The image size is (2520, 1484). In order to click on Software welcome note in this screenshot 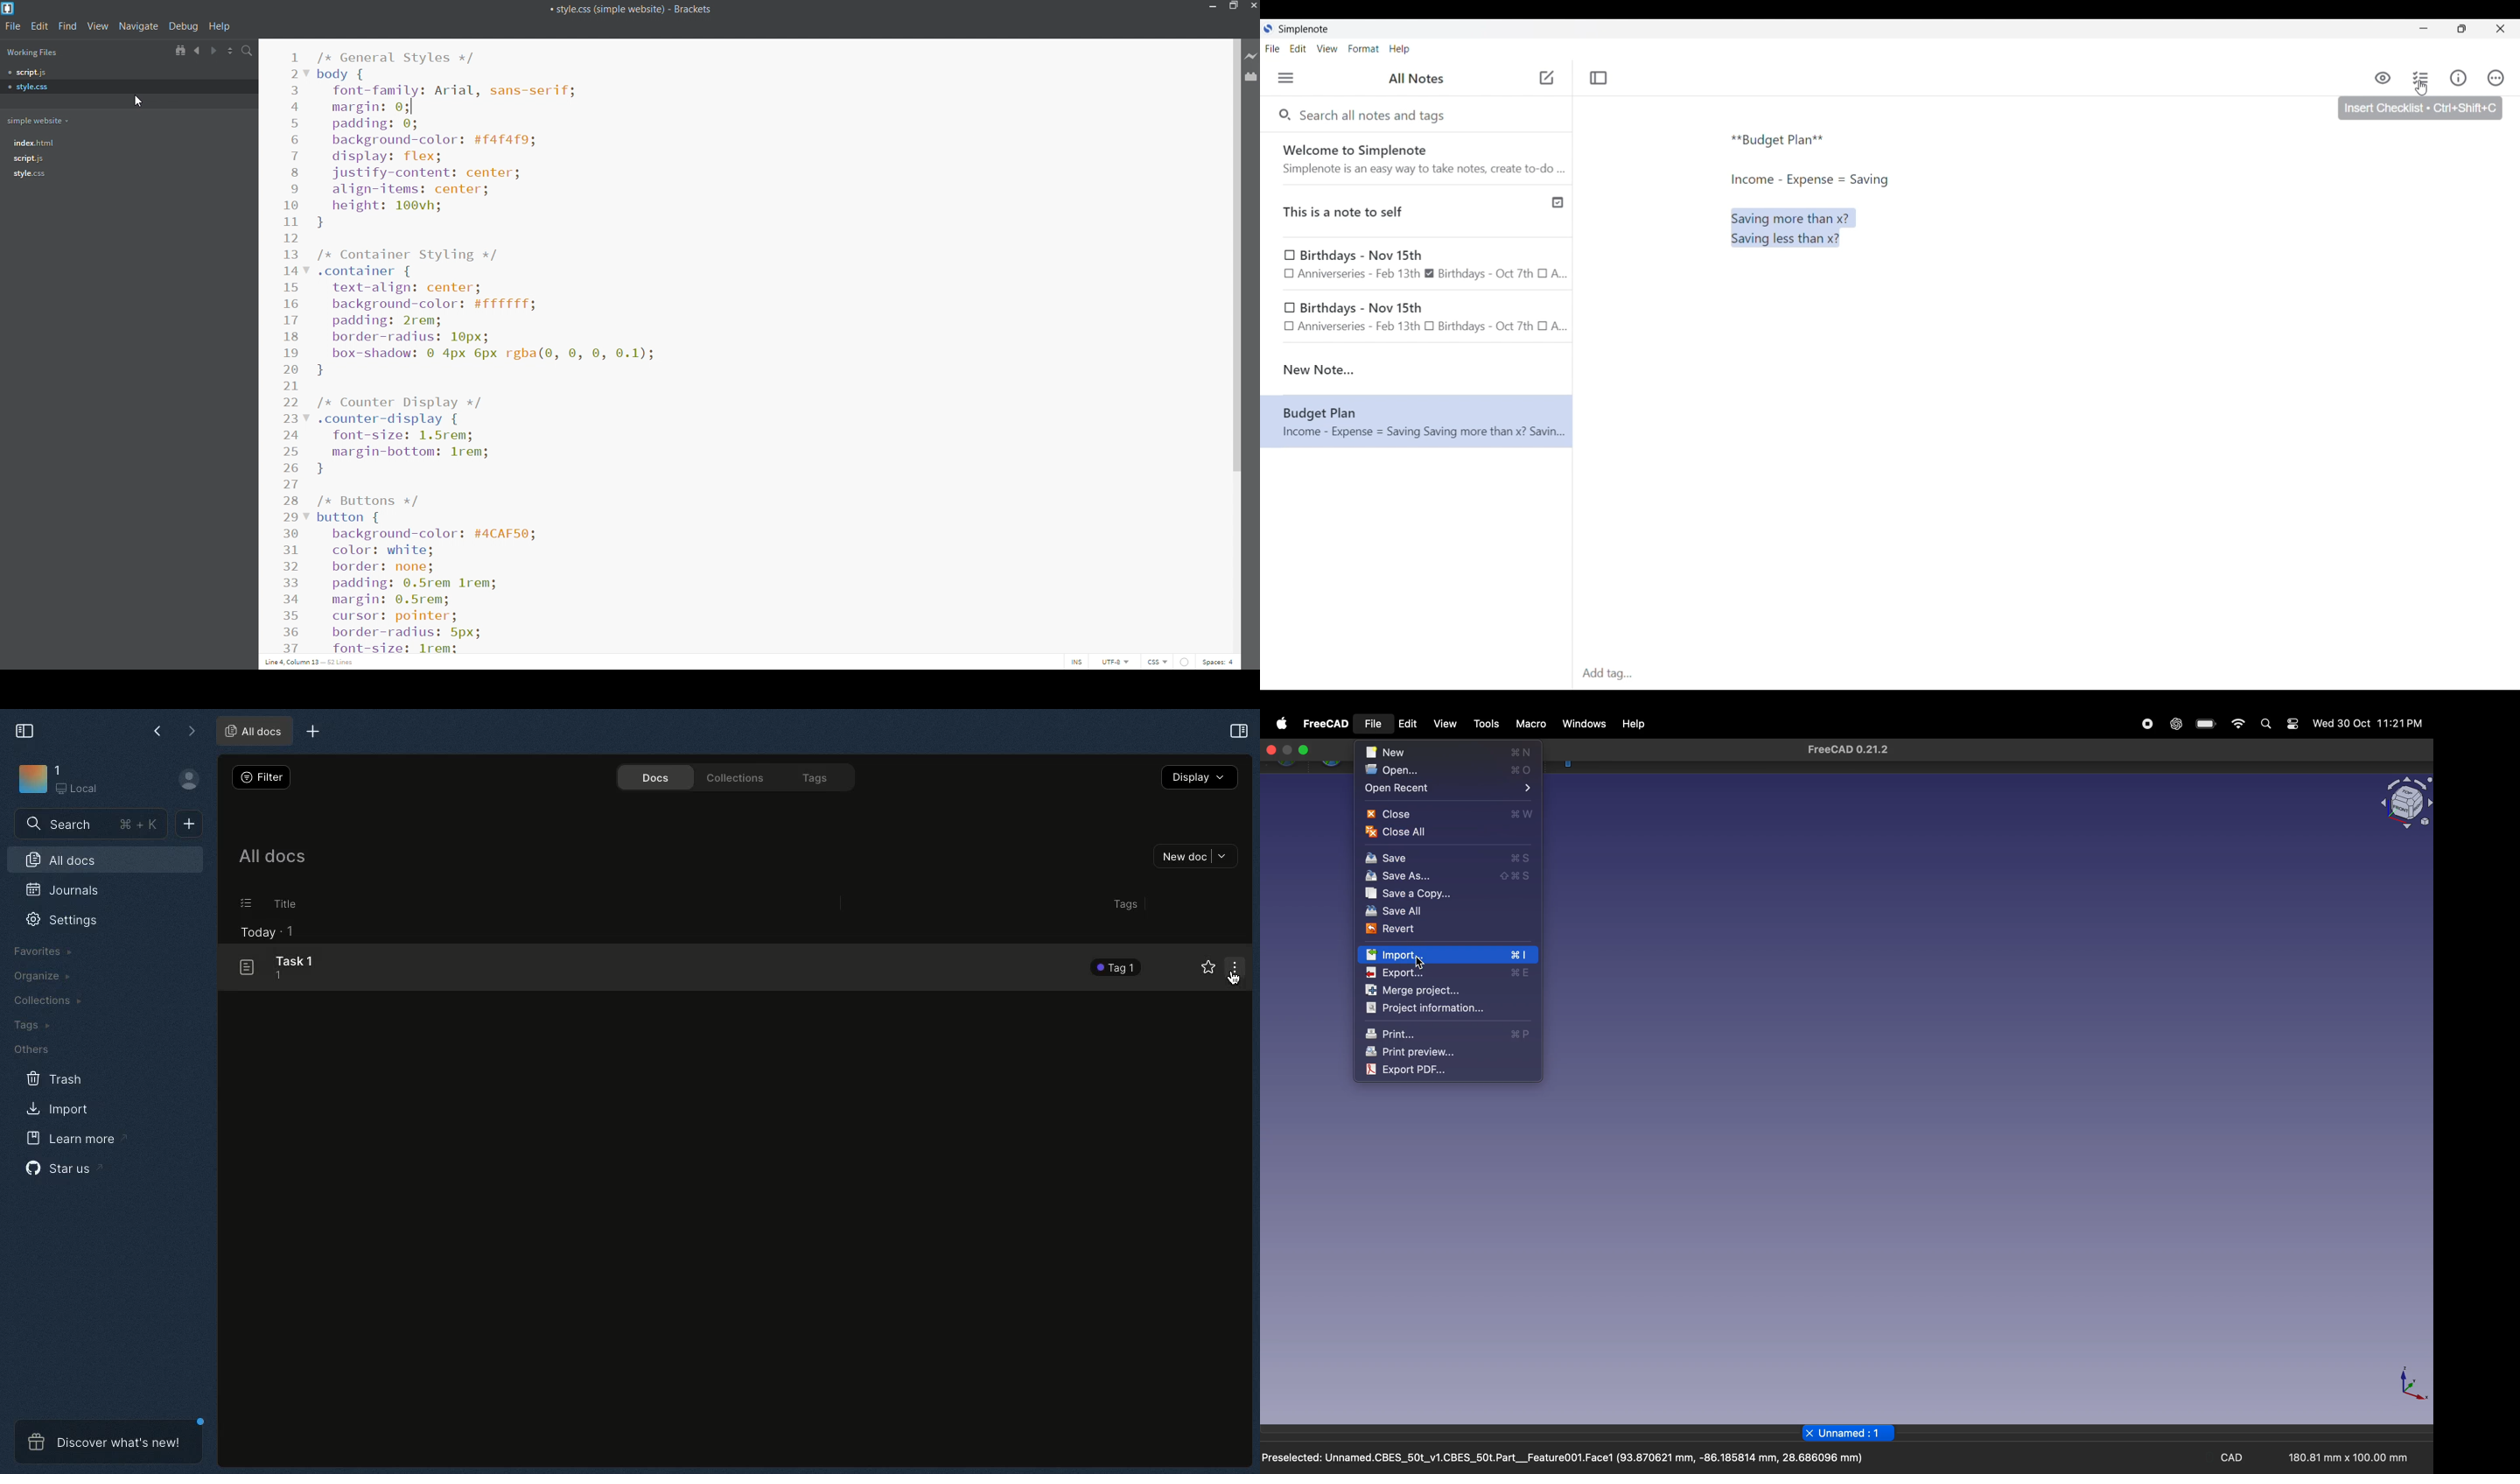, I will do `click(1419, 158)`.